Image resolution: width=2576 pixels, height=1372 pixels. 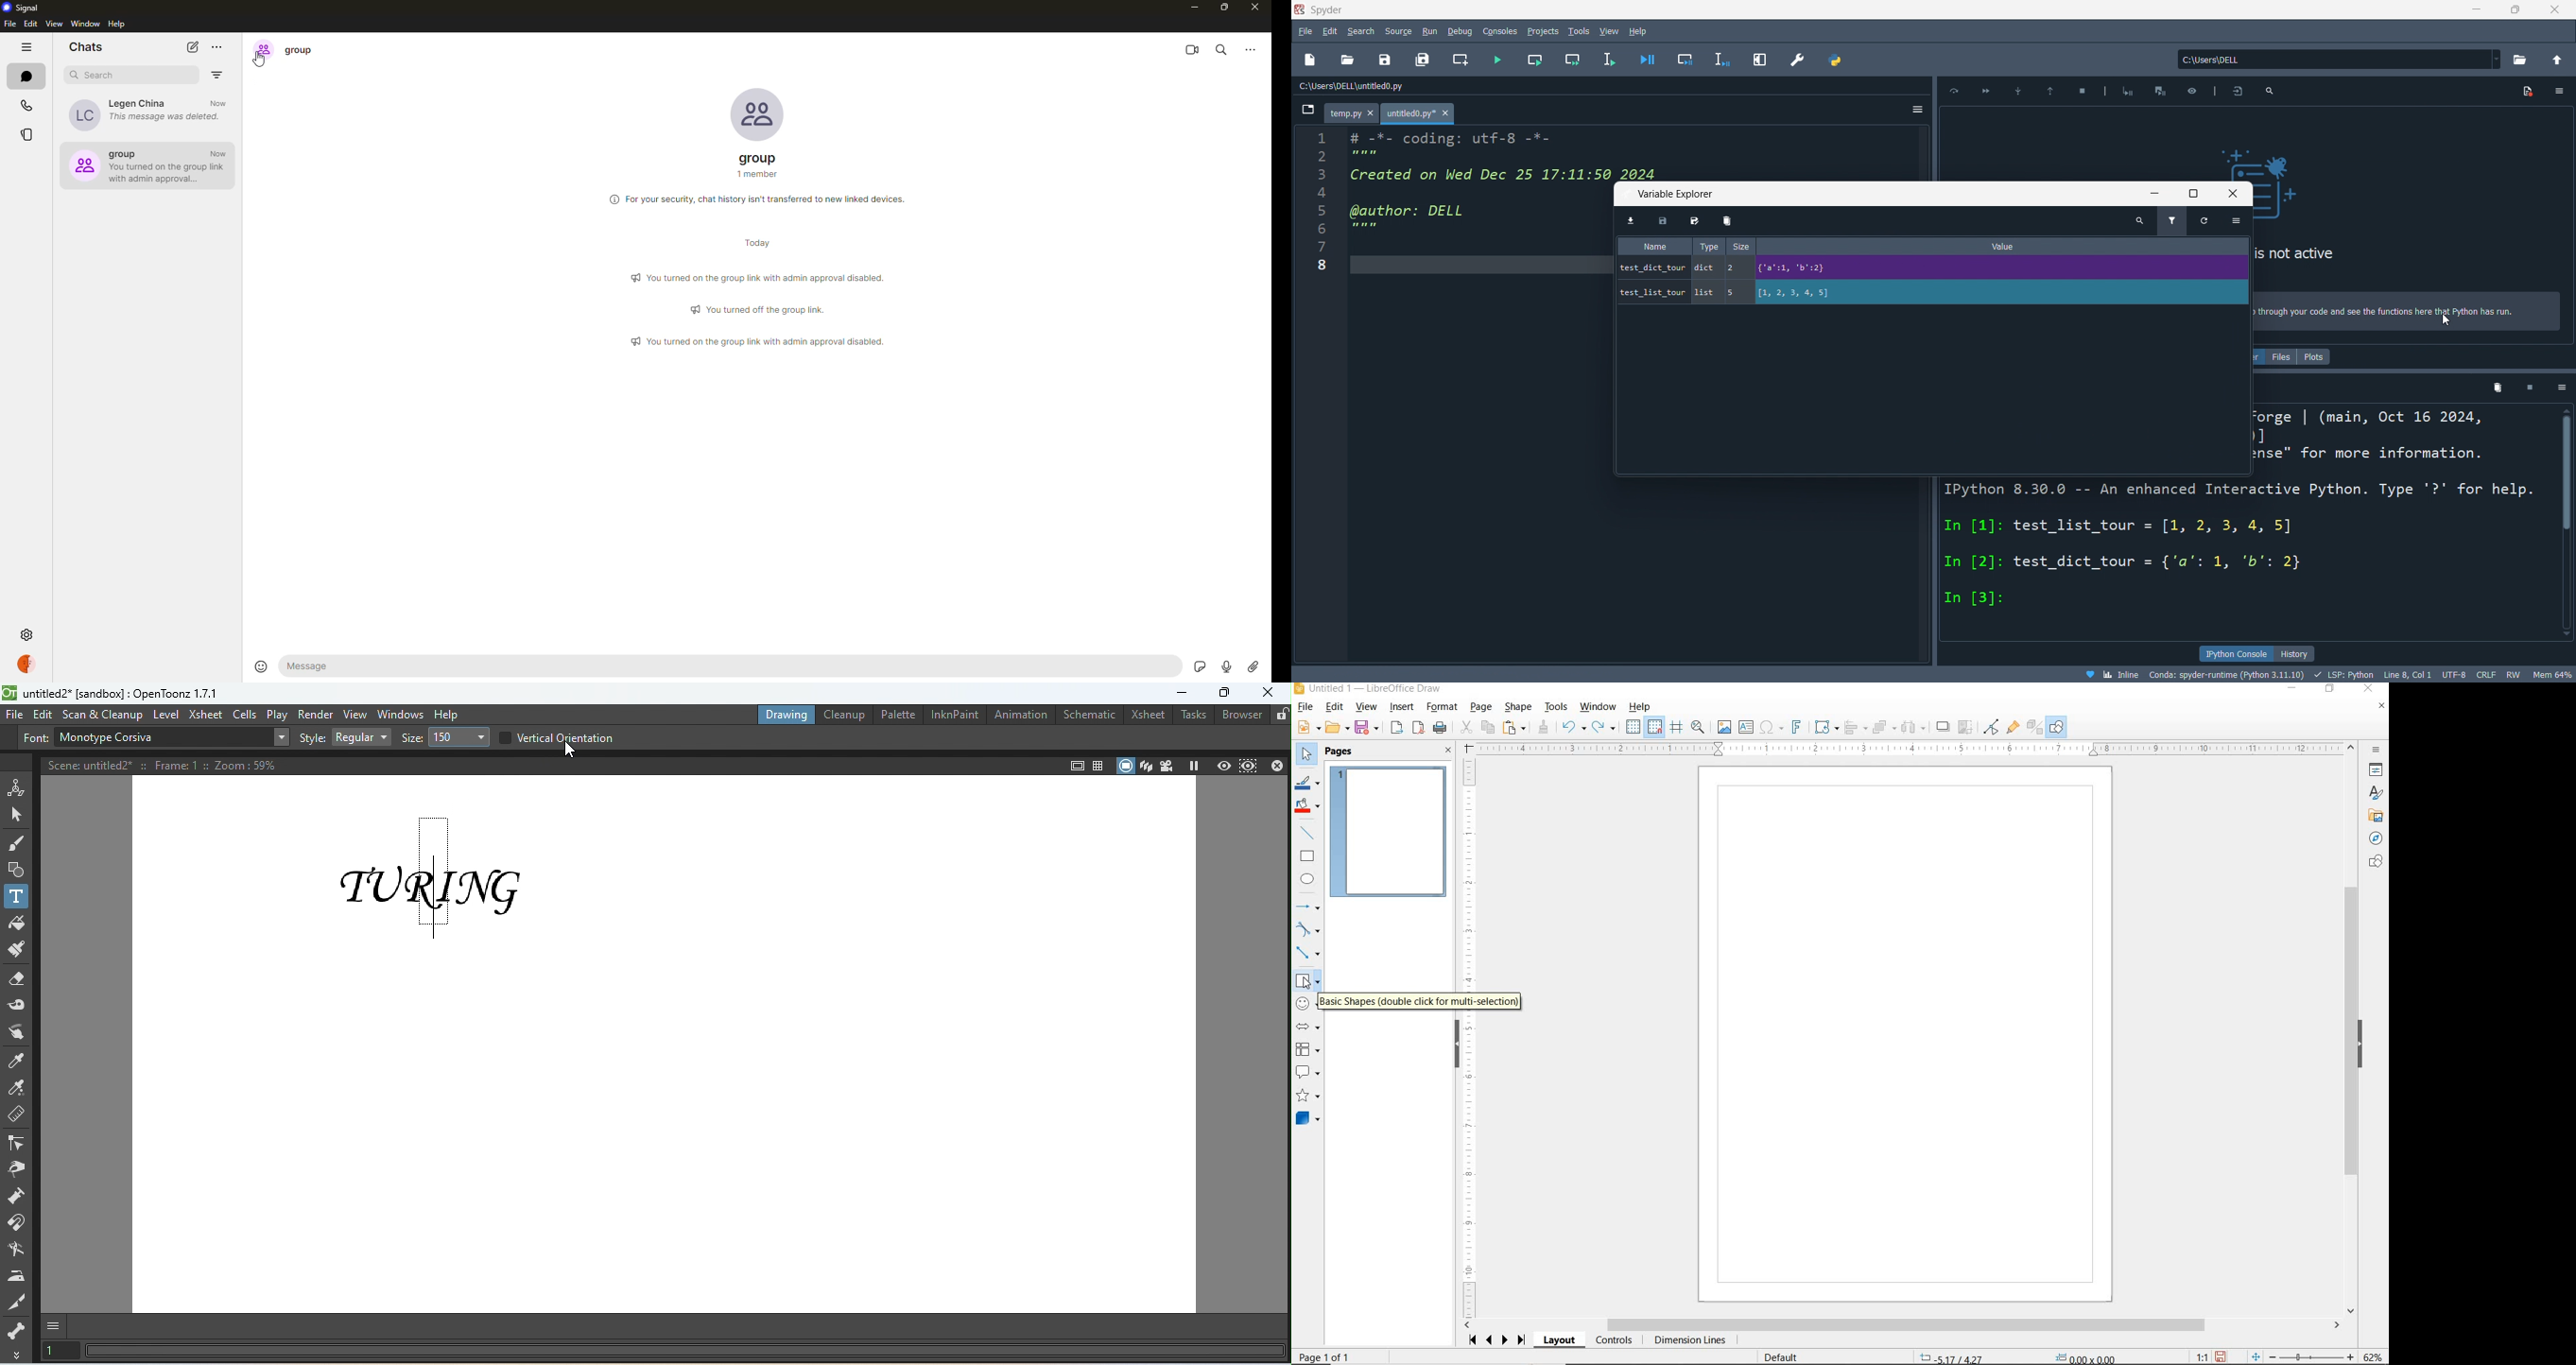 What do you see at coordinates (2279, 356) in the screenshot?
I see `files` at bounding box center [2279, 356].